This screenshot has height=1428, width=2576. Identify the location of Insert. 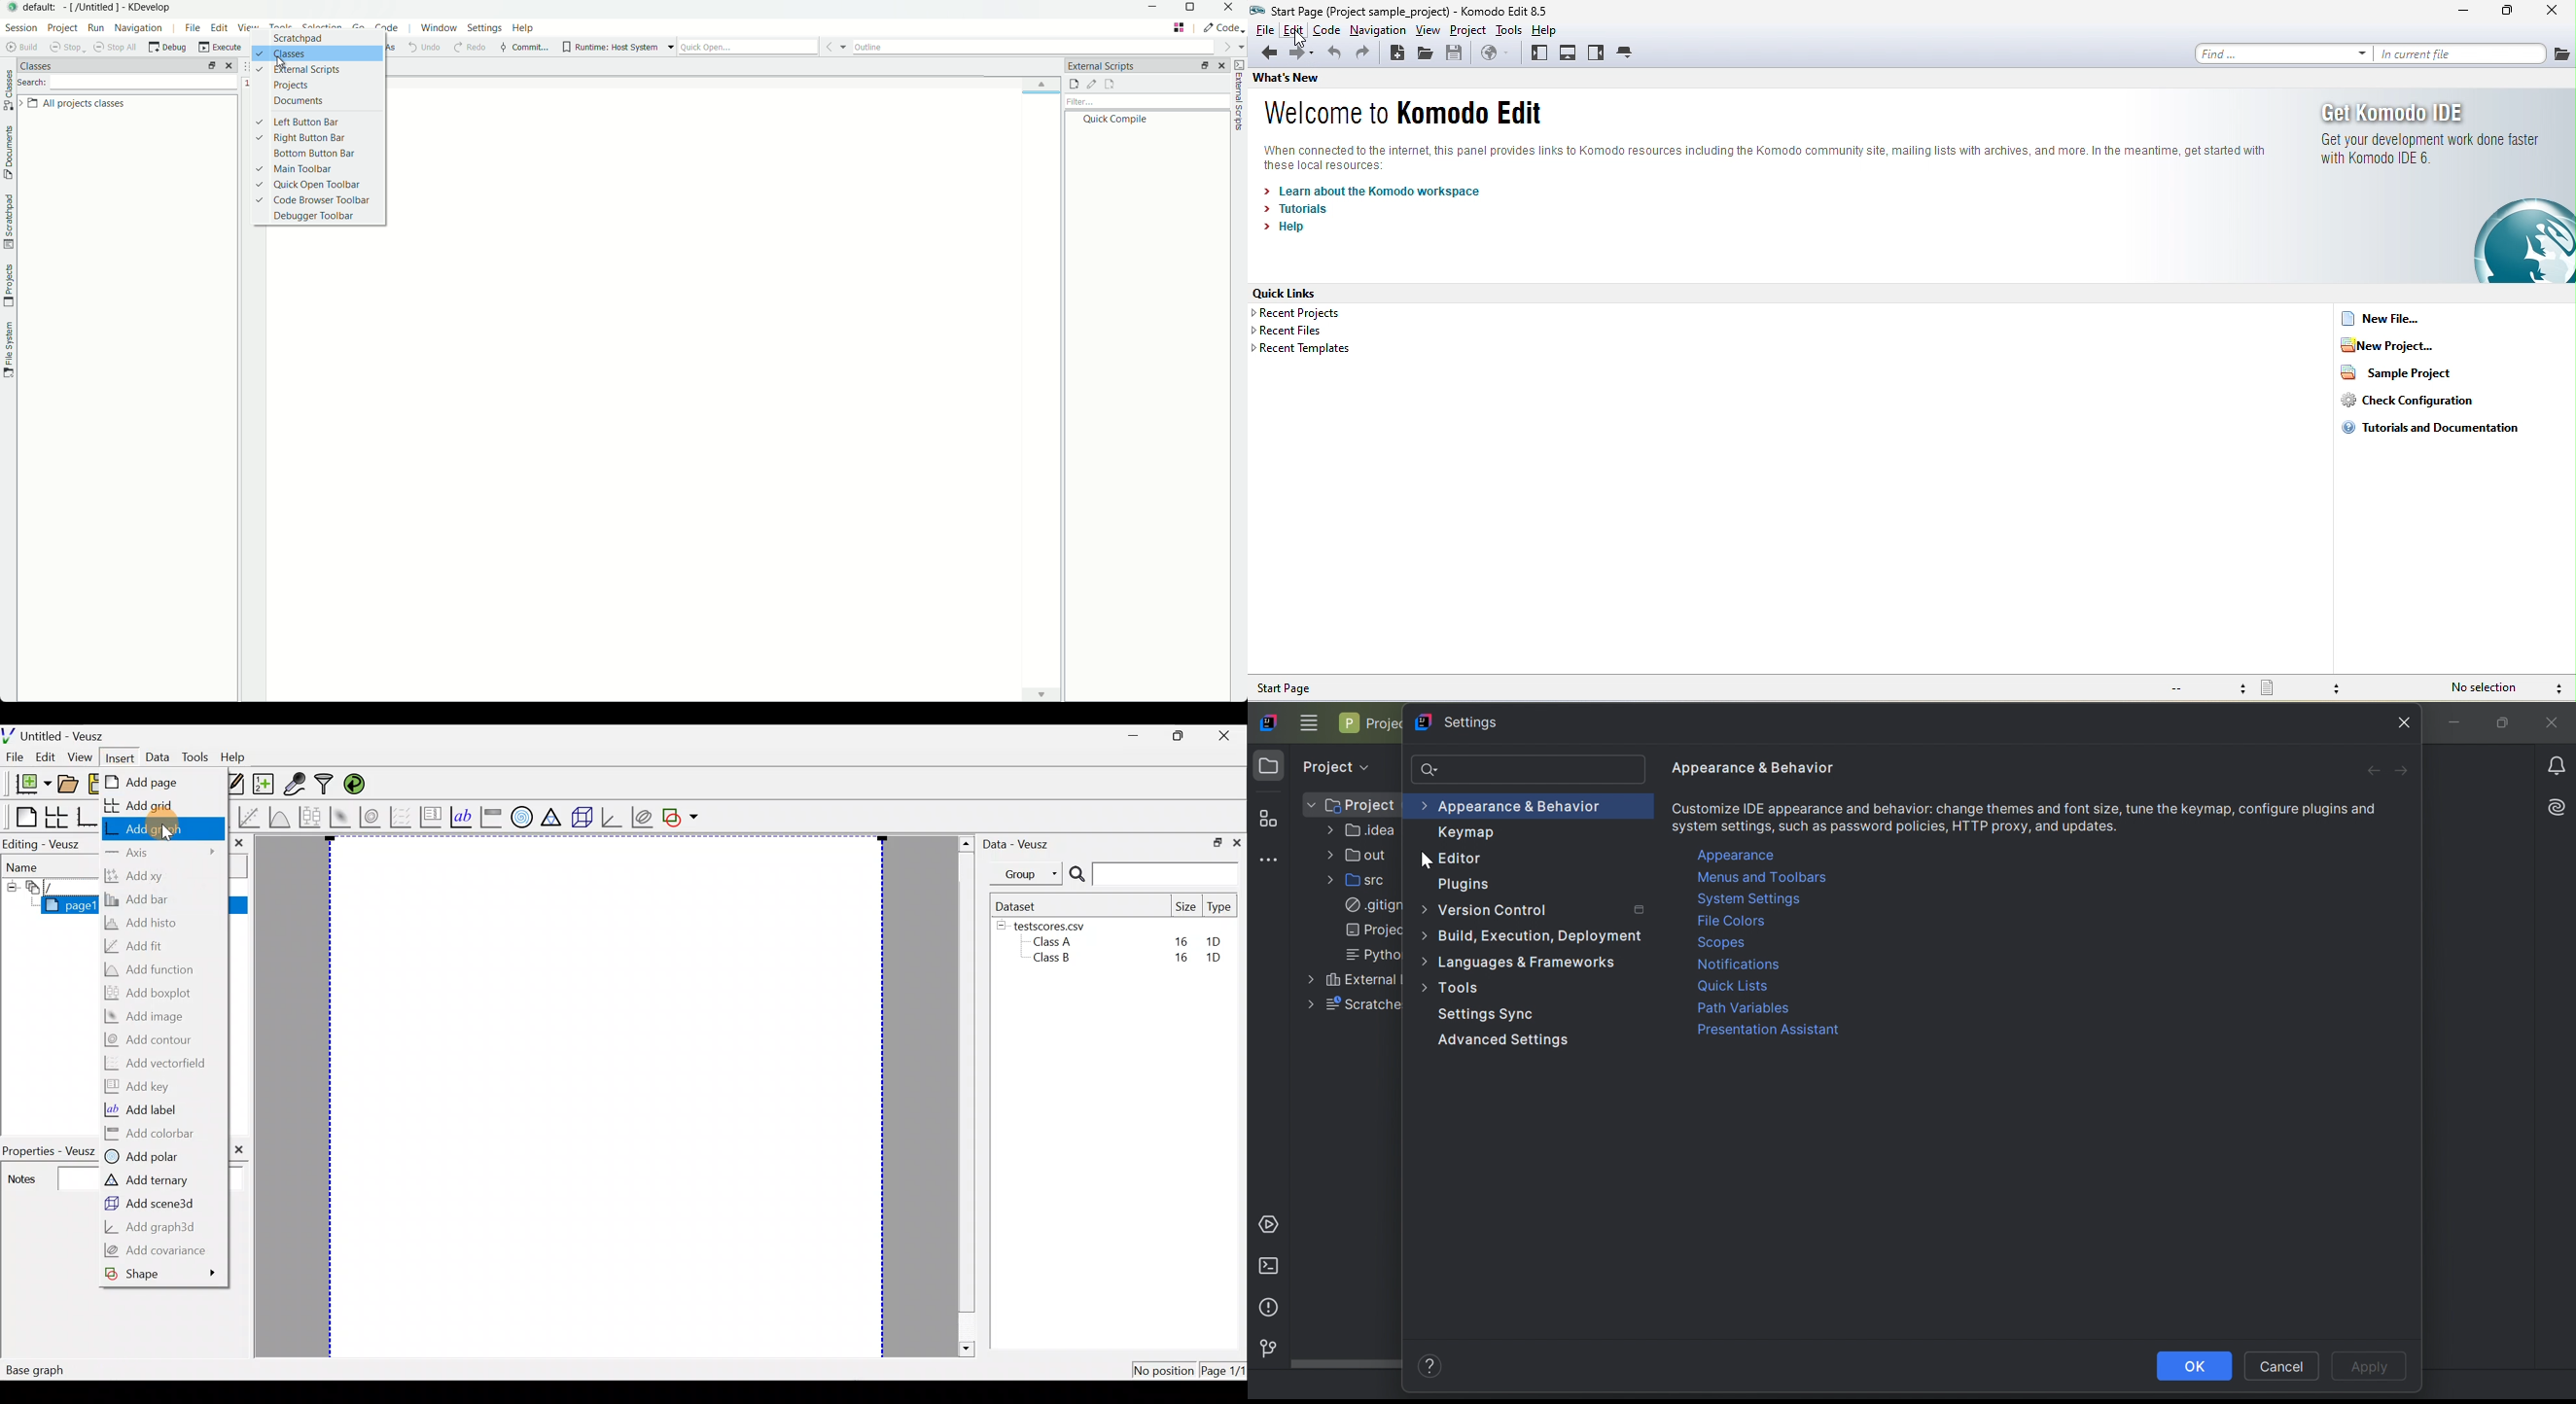
(116, 755).